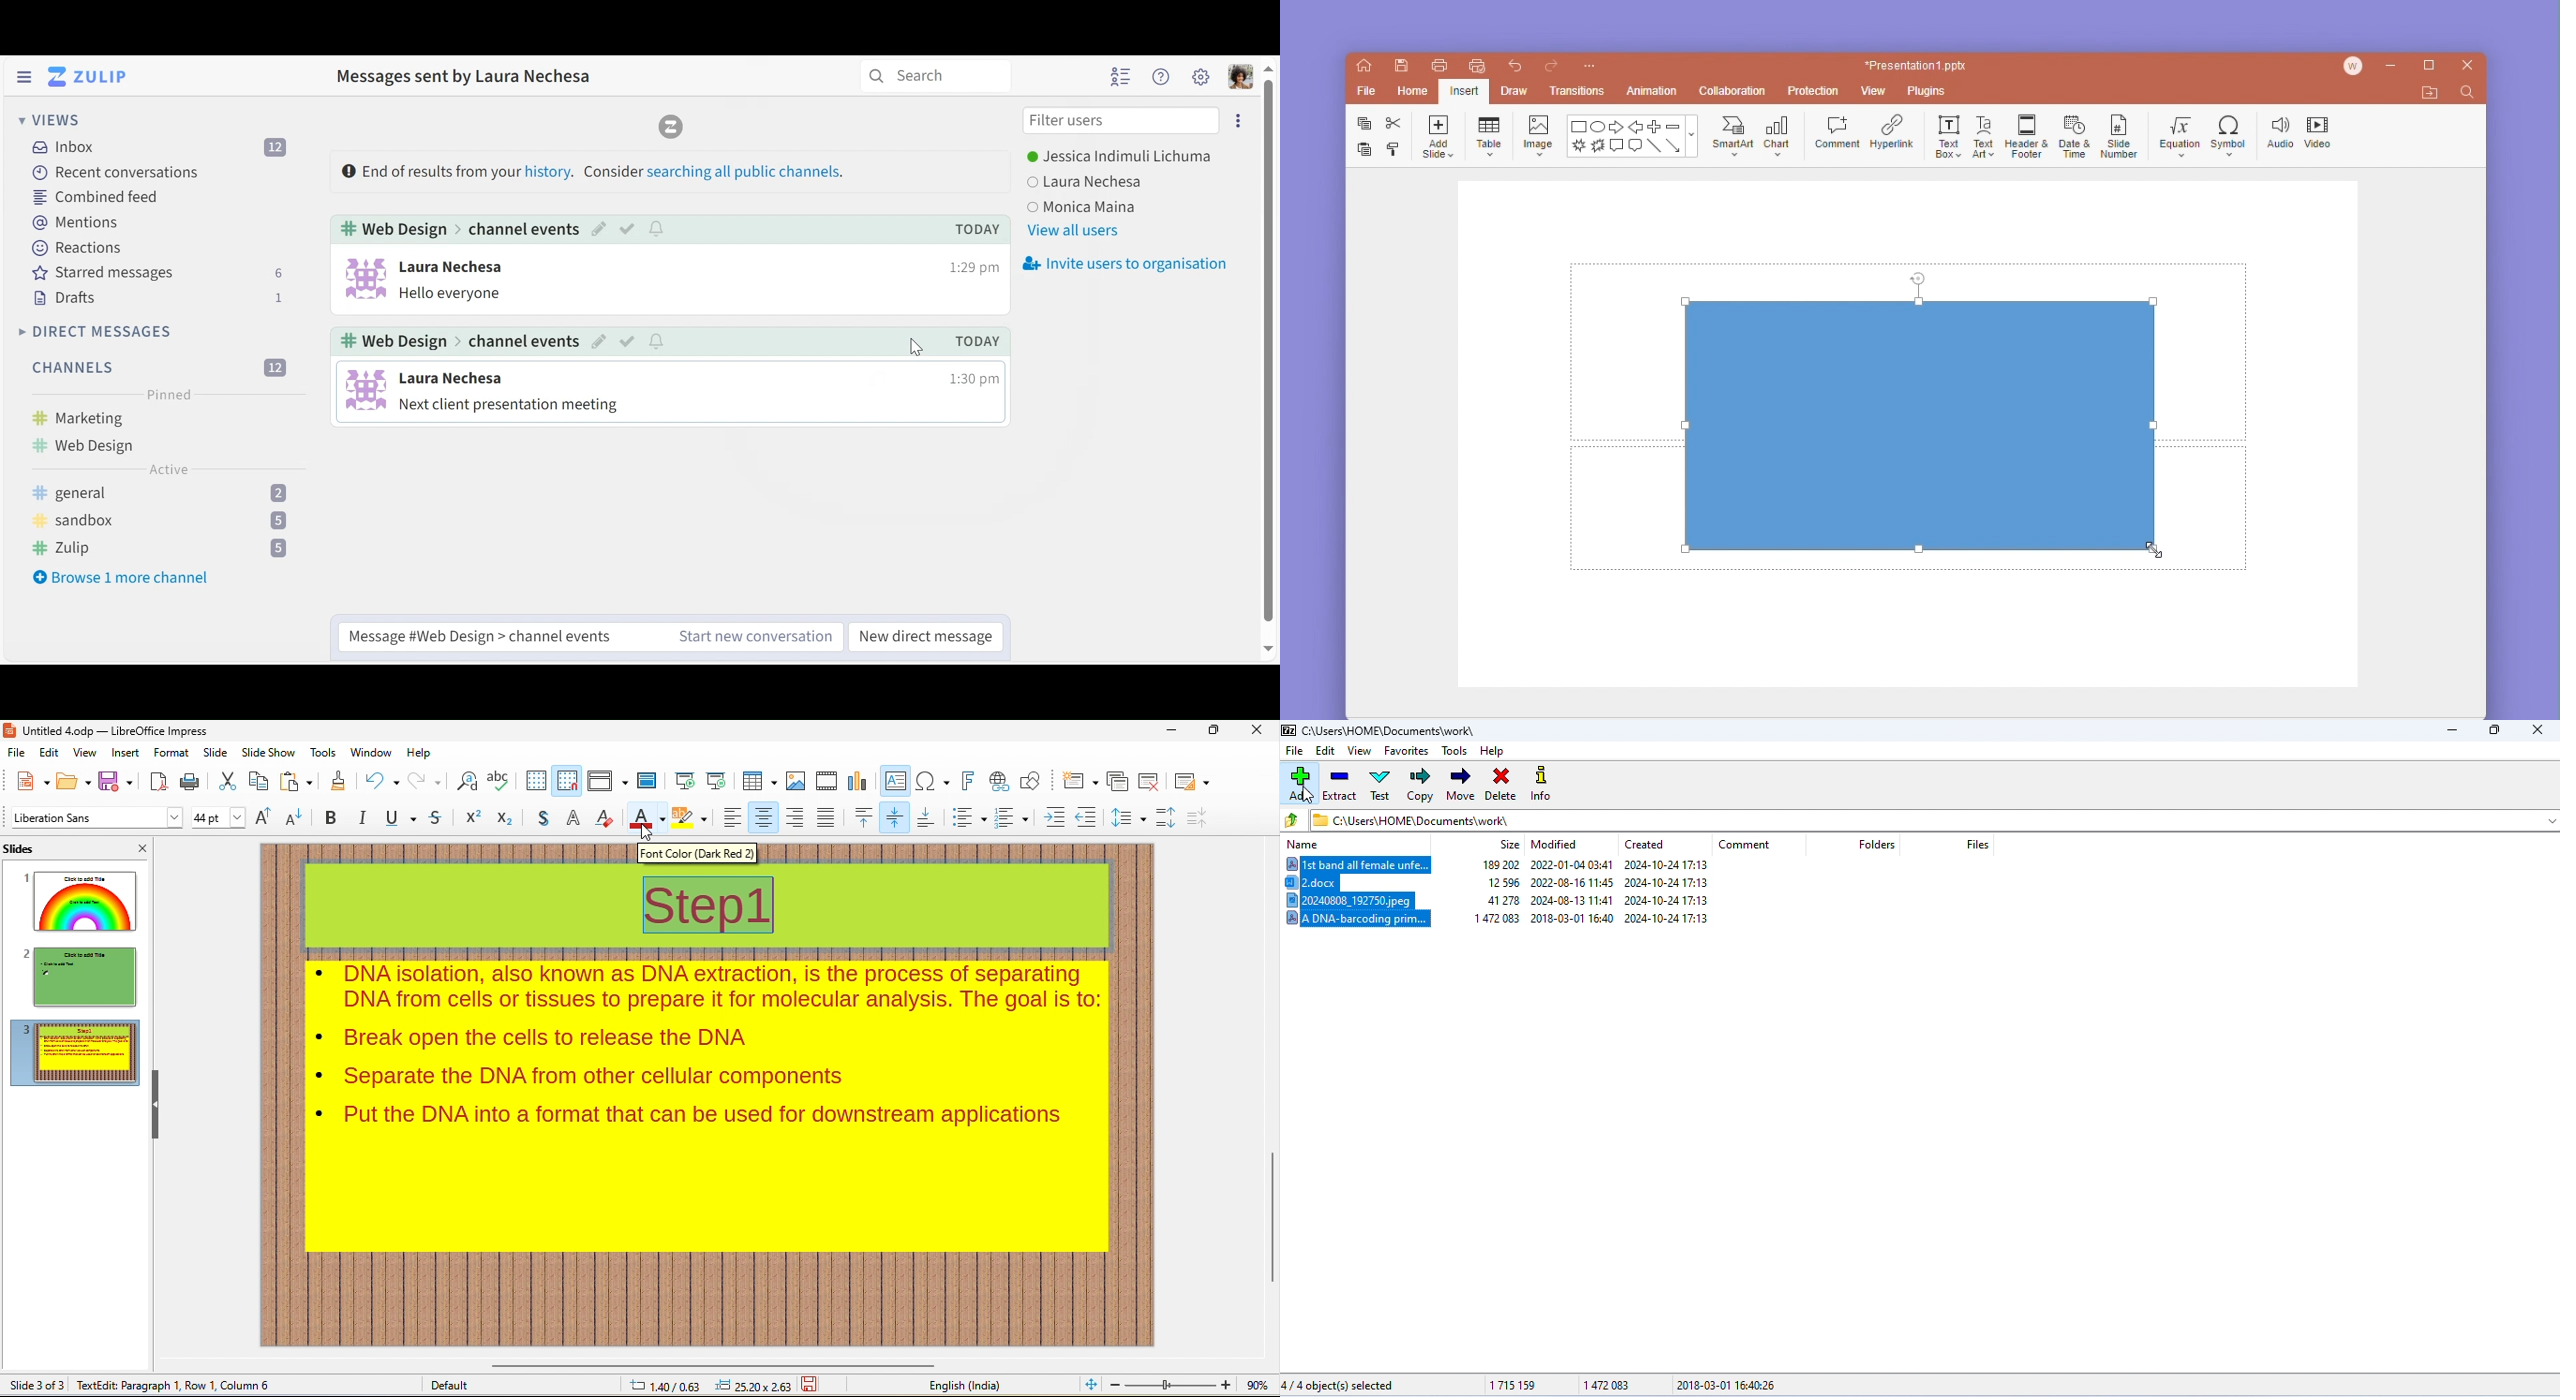  Describe the element at coordinates (97, 196) in the screenshot. I see `Combined feed` at that location.